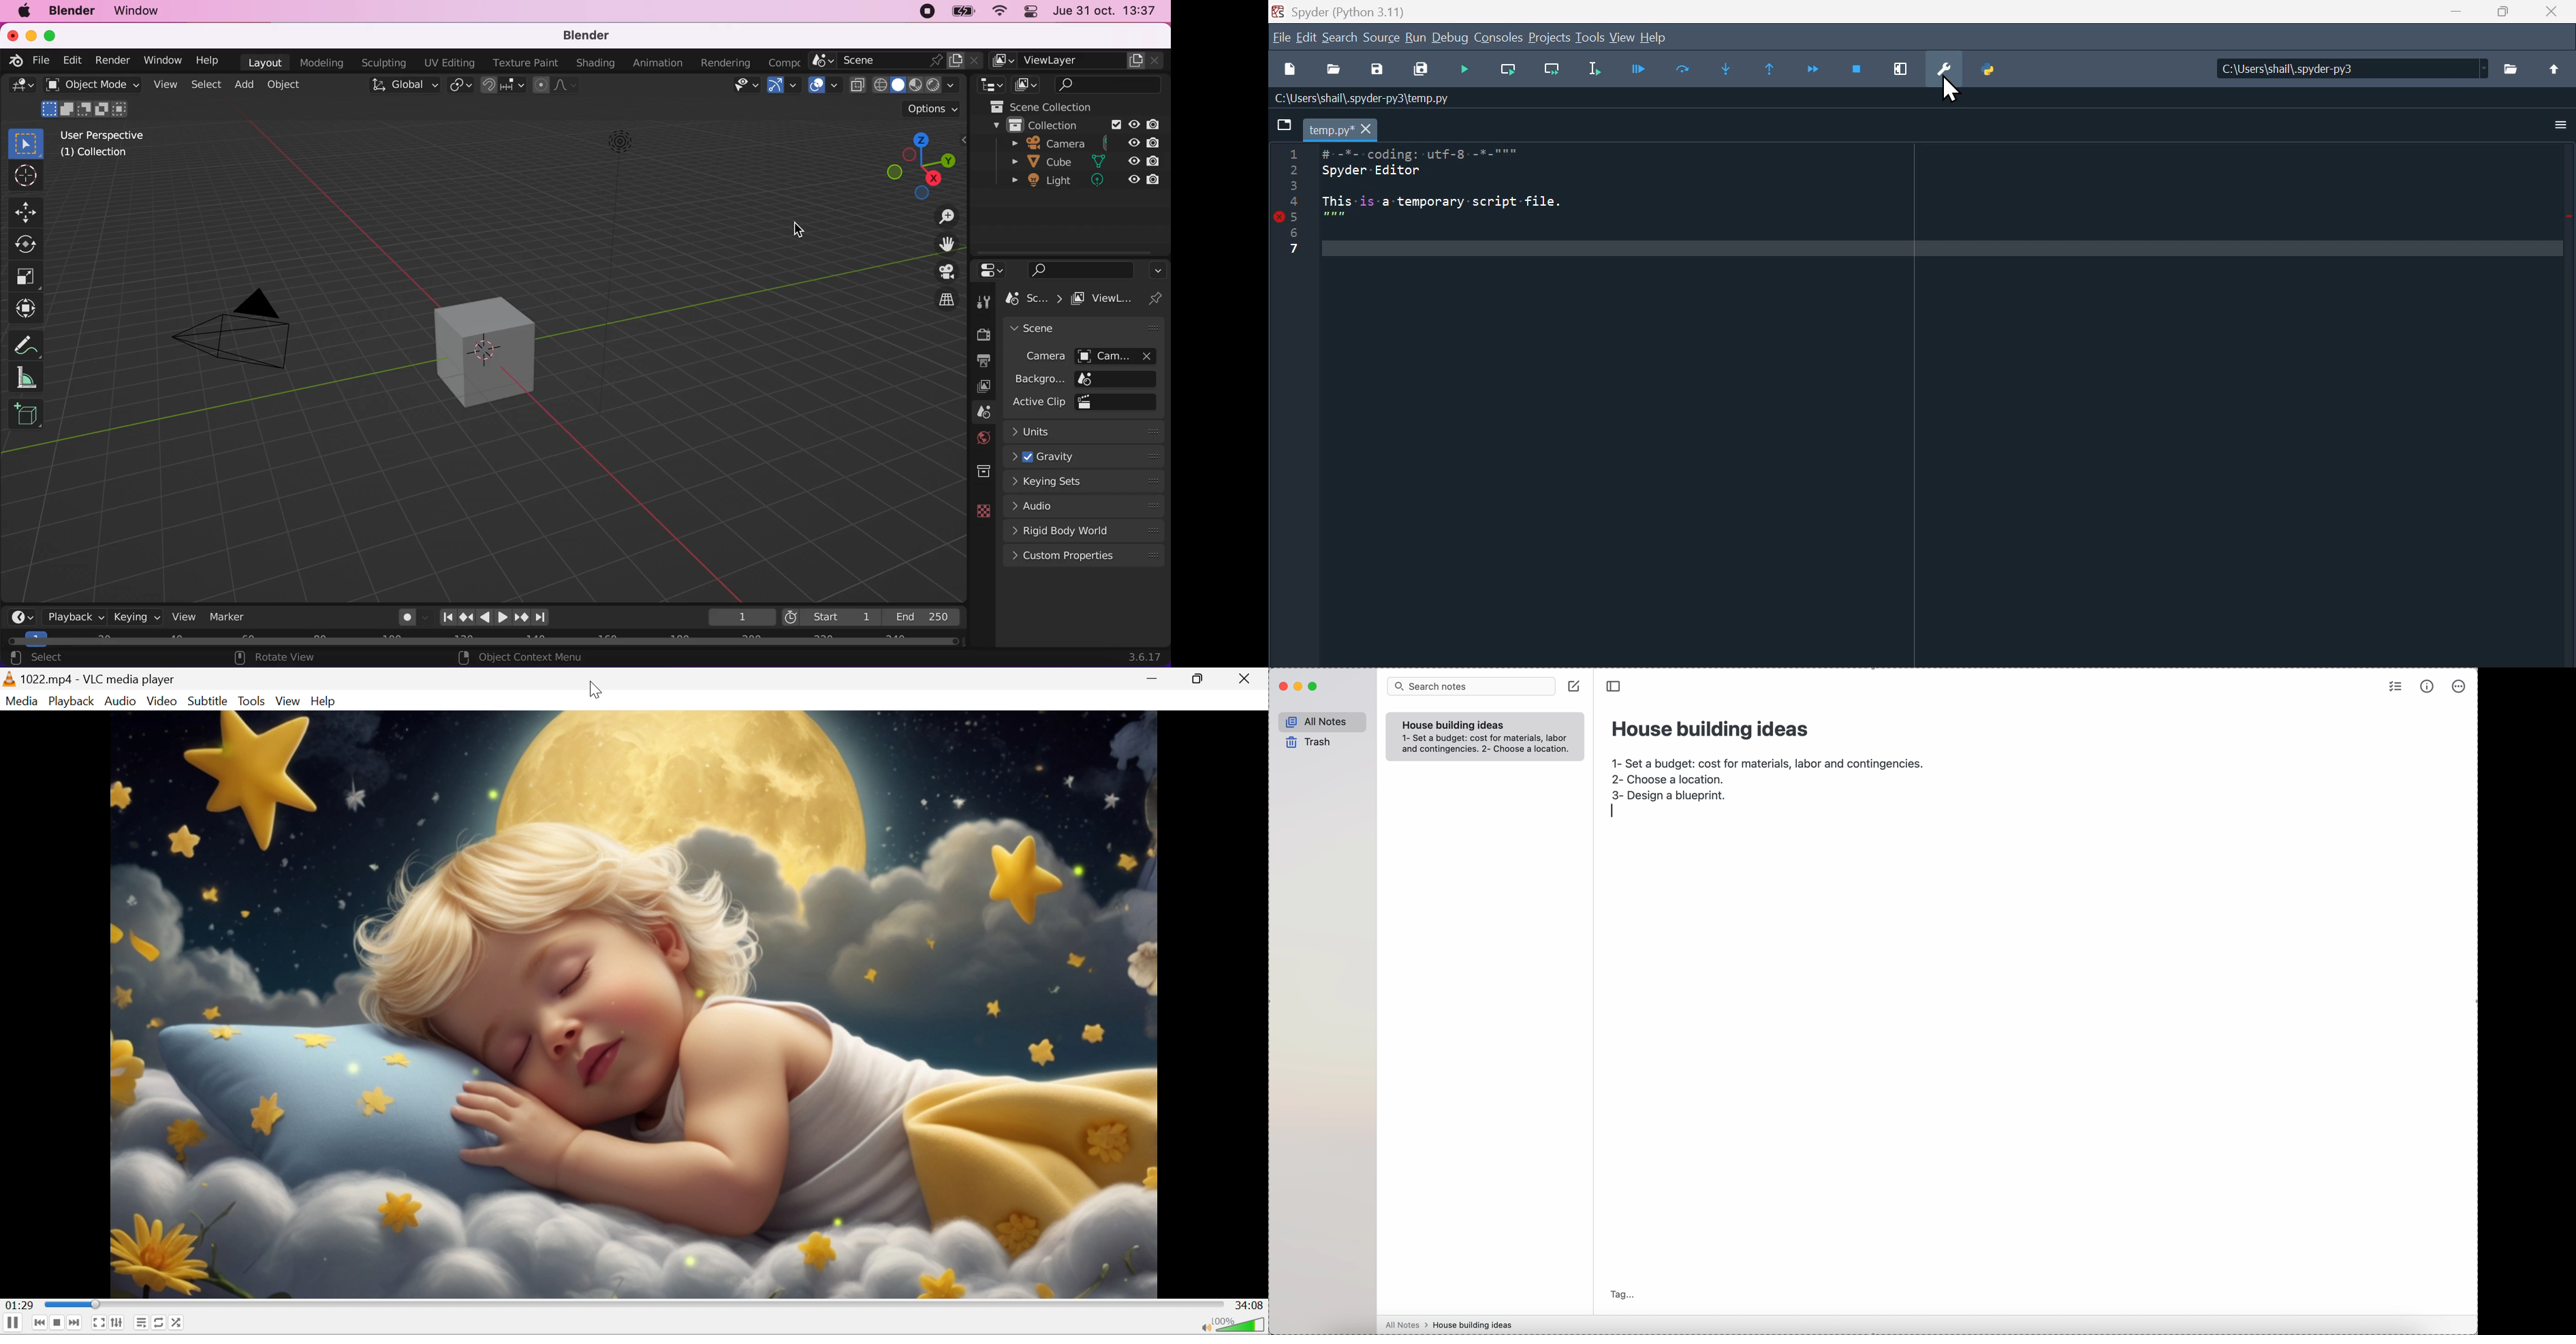 Image resolution: width=2576 pixels, height=1344 pixels. I want to click on scale, so click(27, 277).